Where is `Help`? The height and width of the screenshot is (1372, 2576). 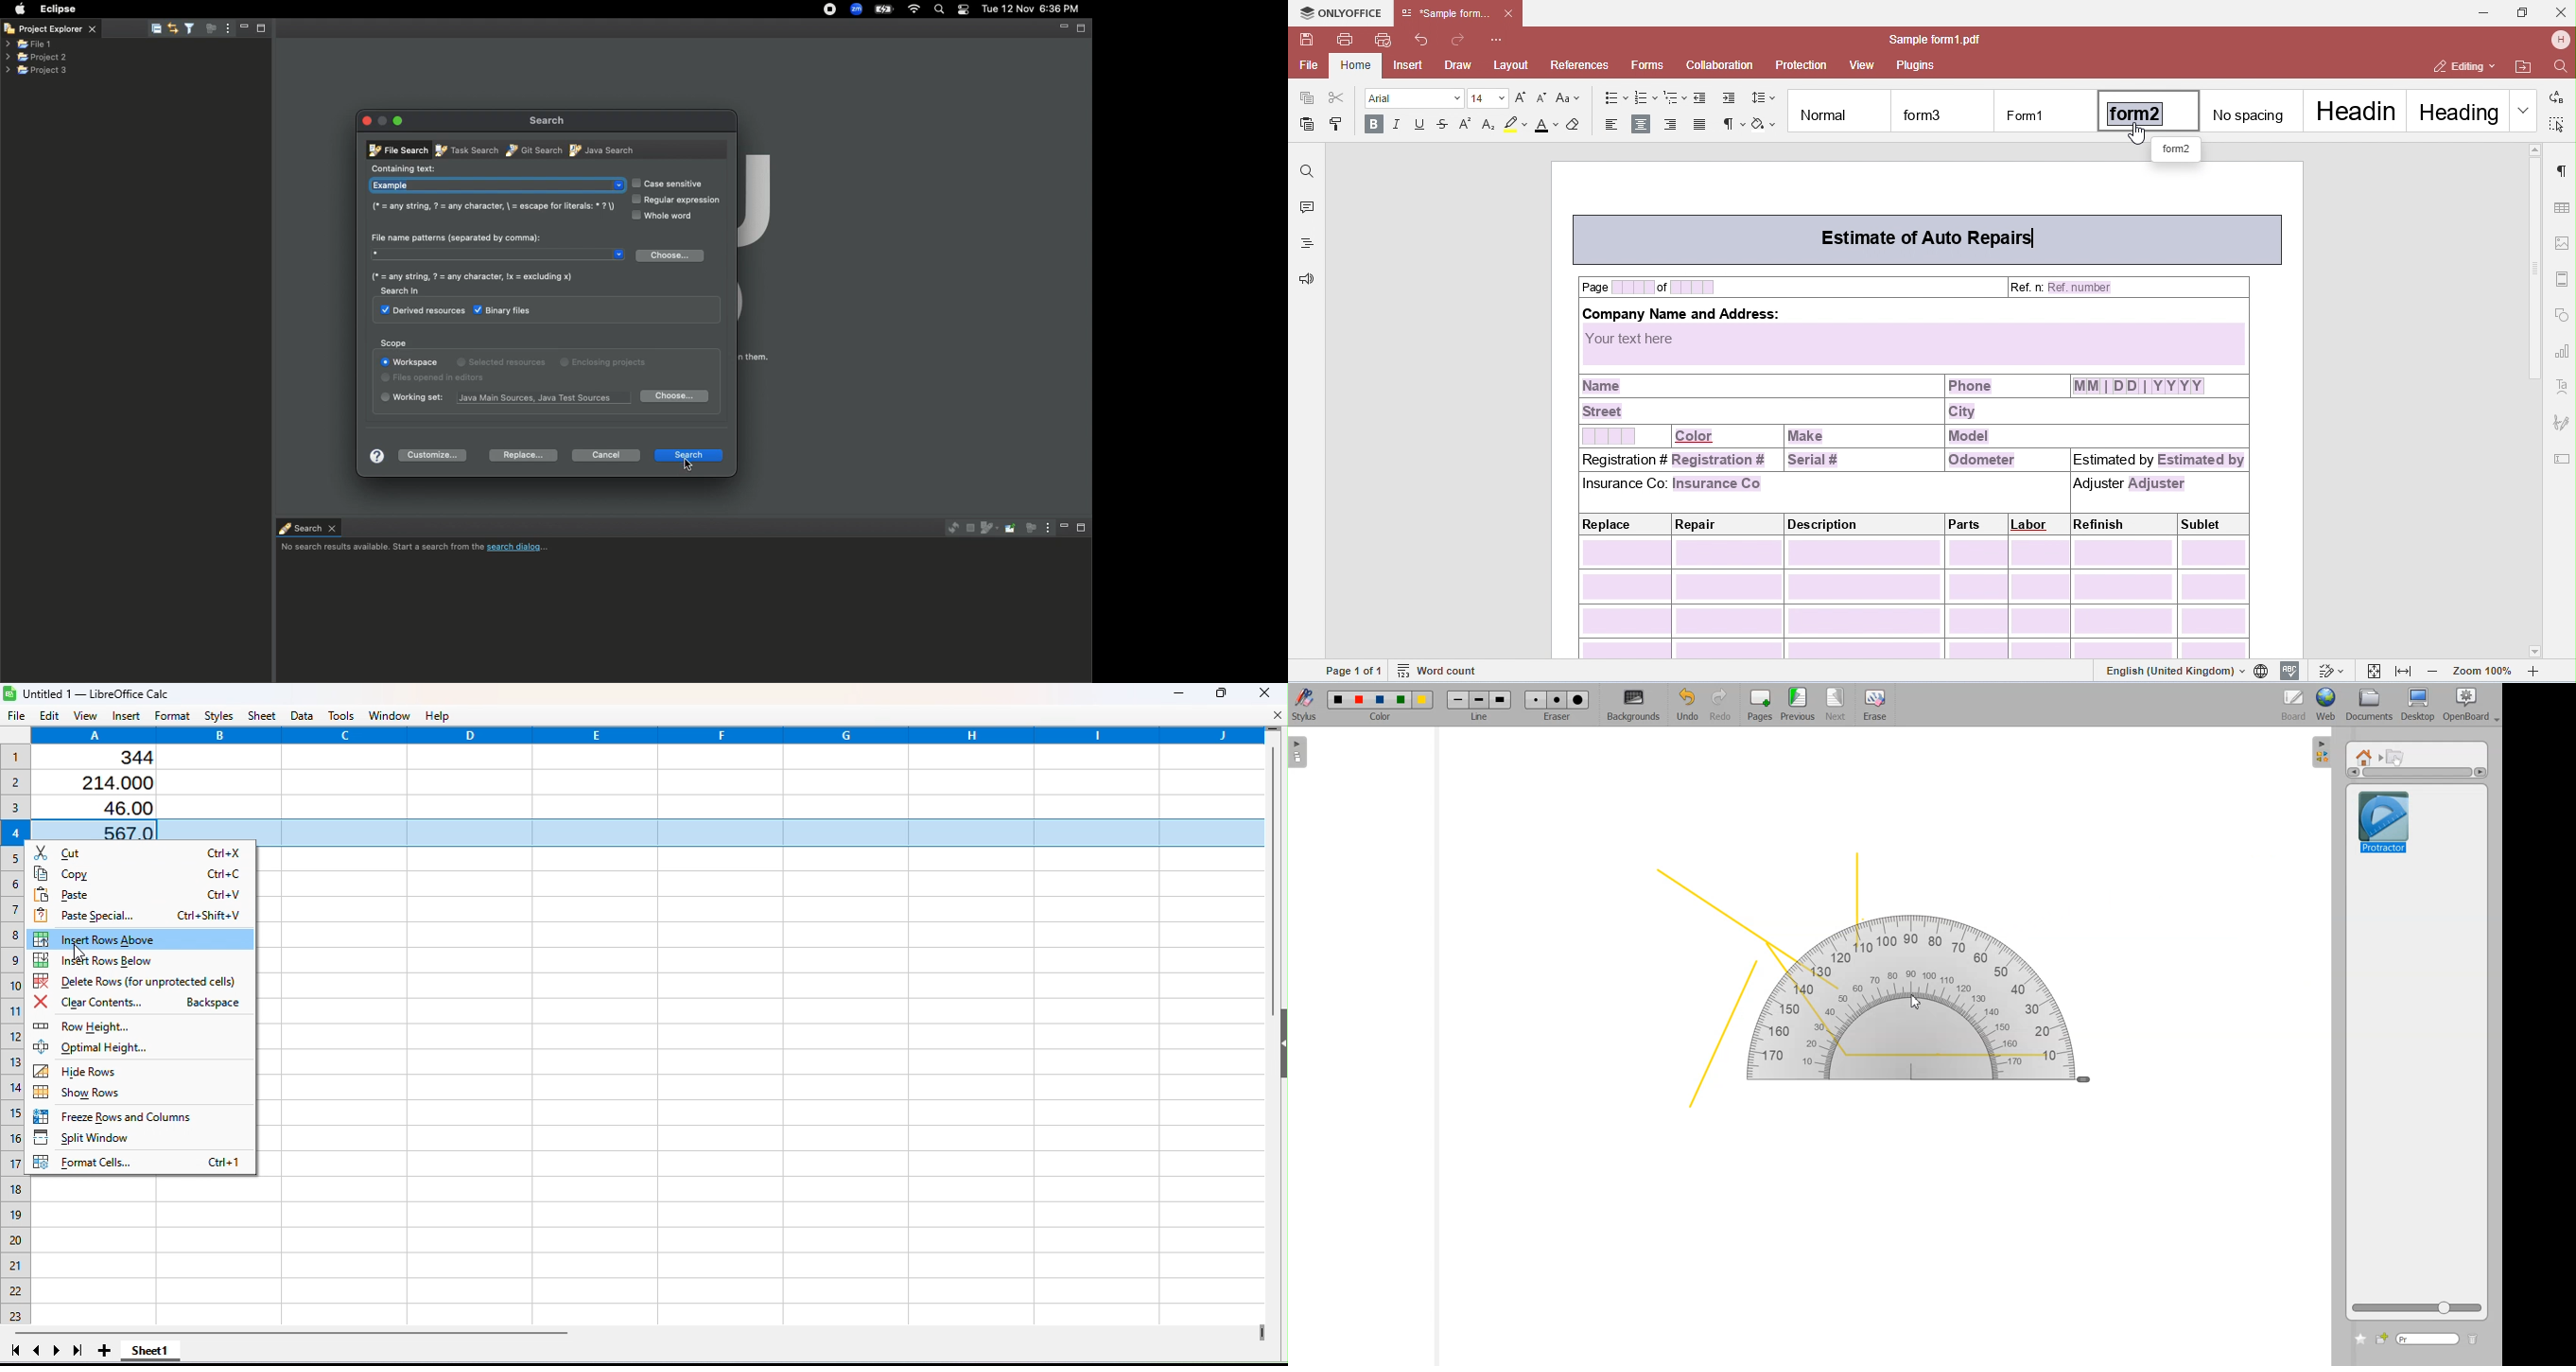
Help is located at coordinates (443, 715).